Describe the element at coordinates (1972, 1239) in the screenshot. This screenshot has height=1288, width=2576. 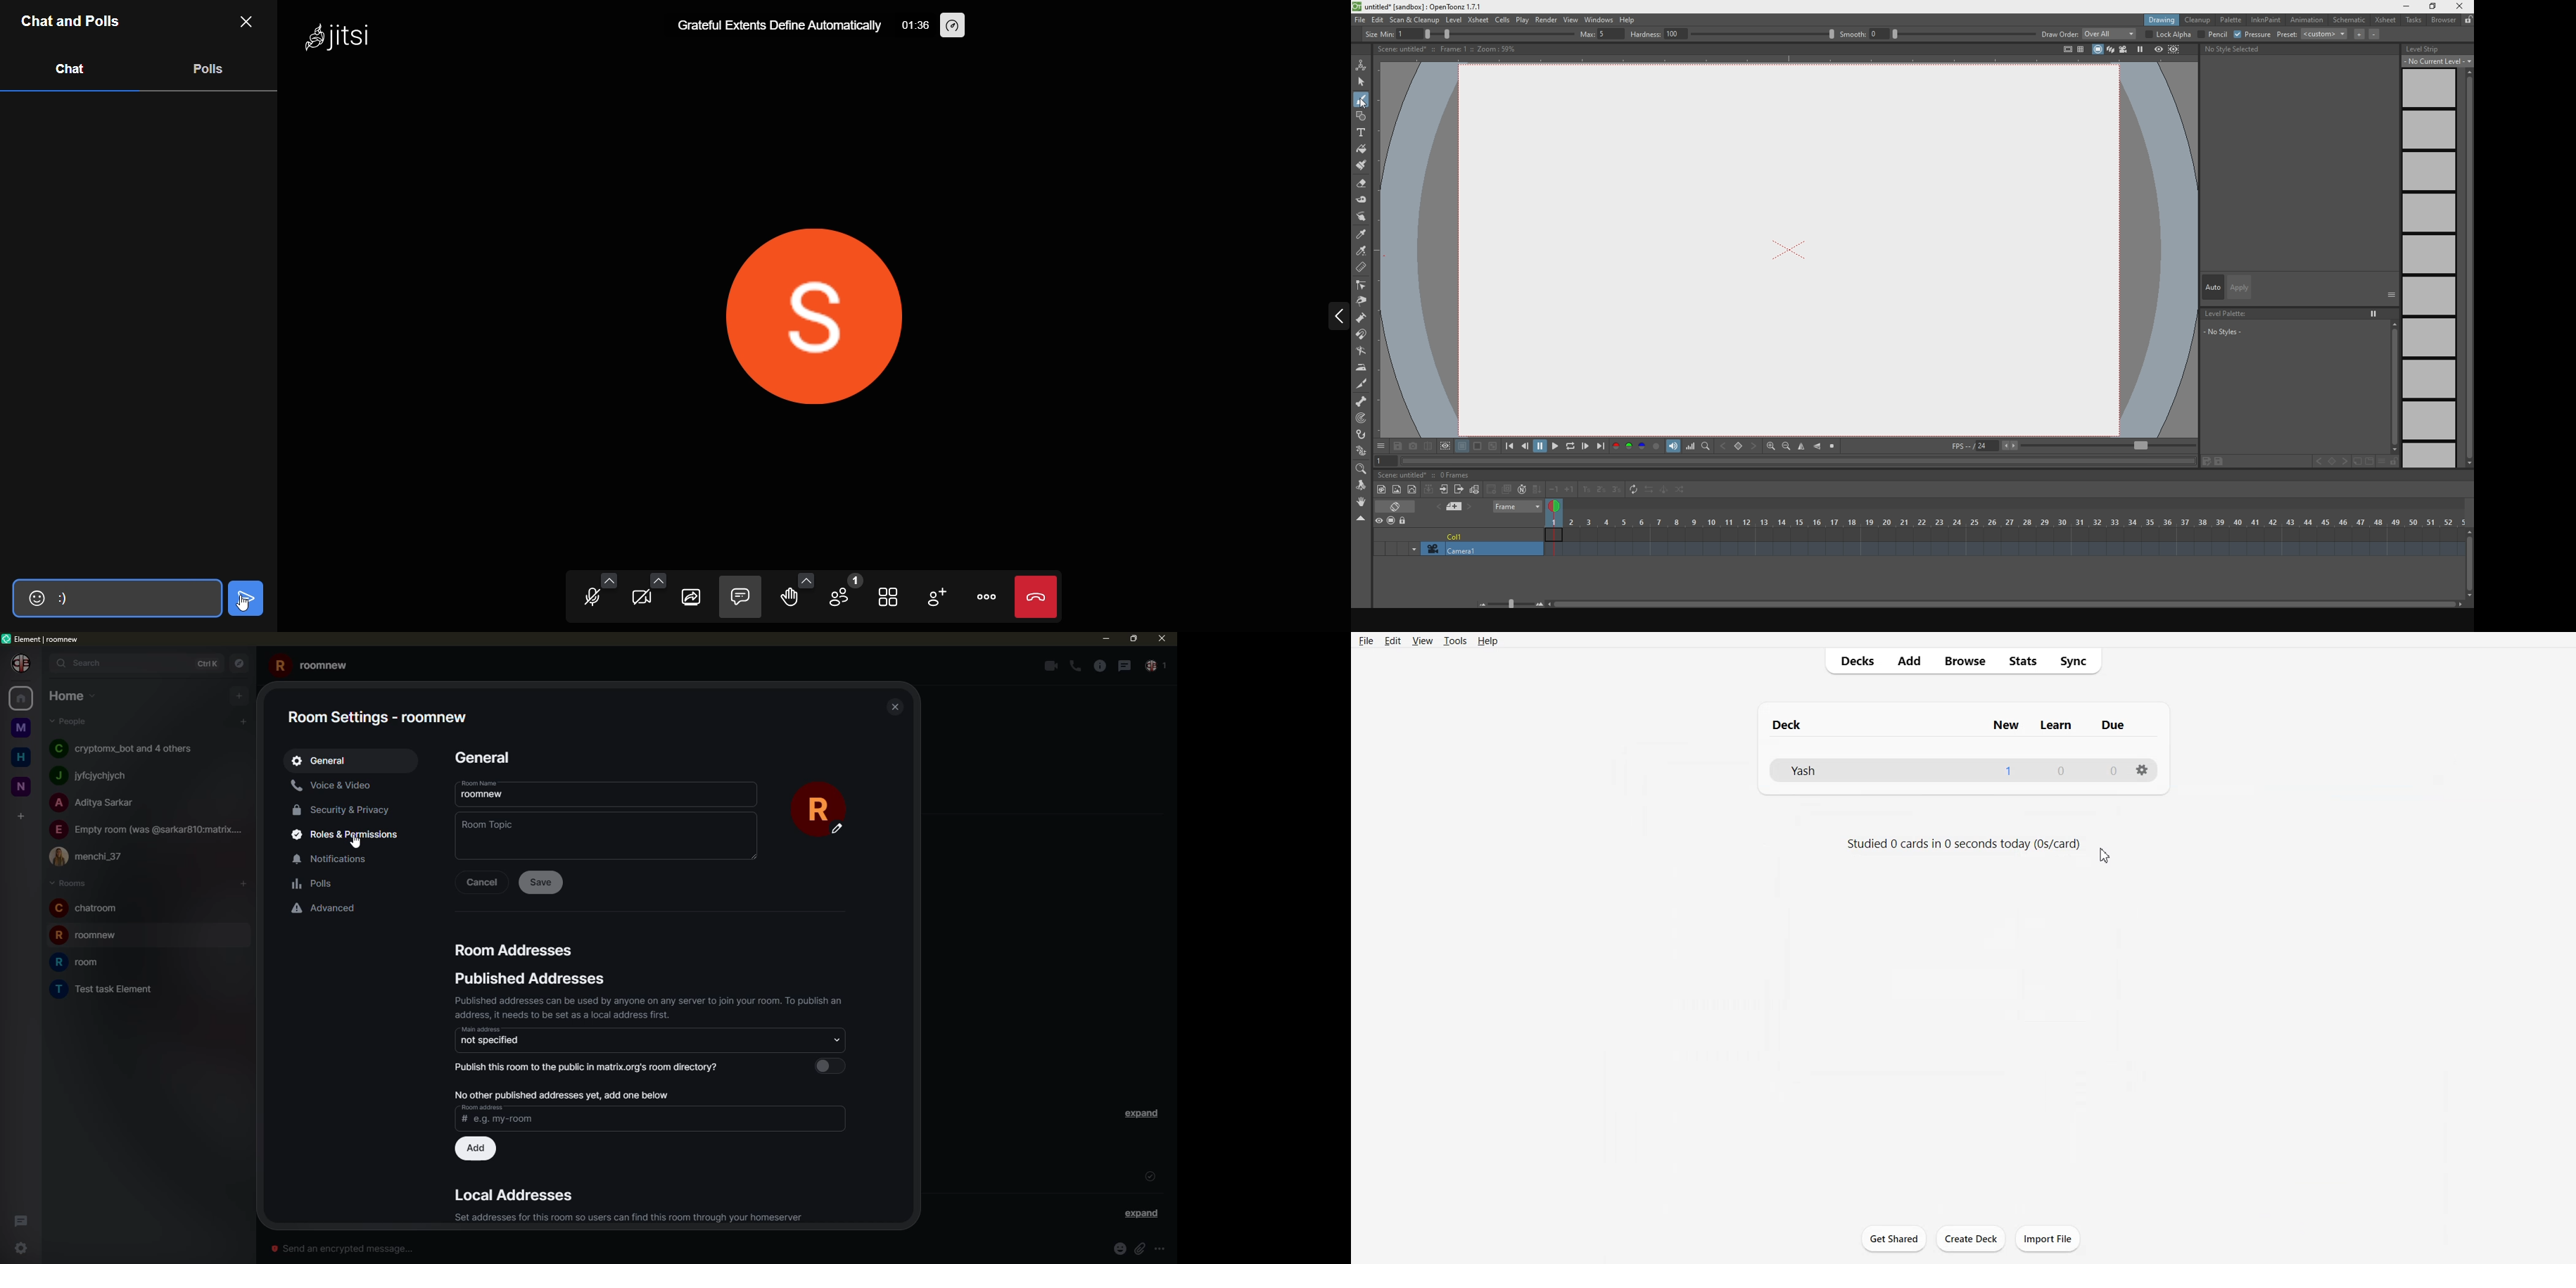
I see `Create Deck` at that location.